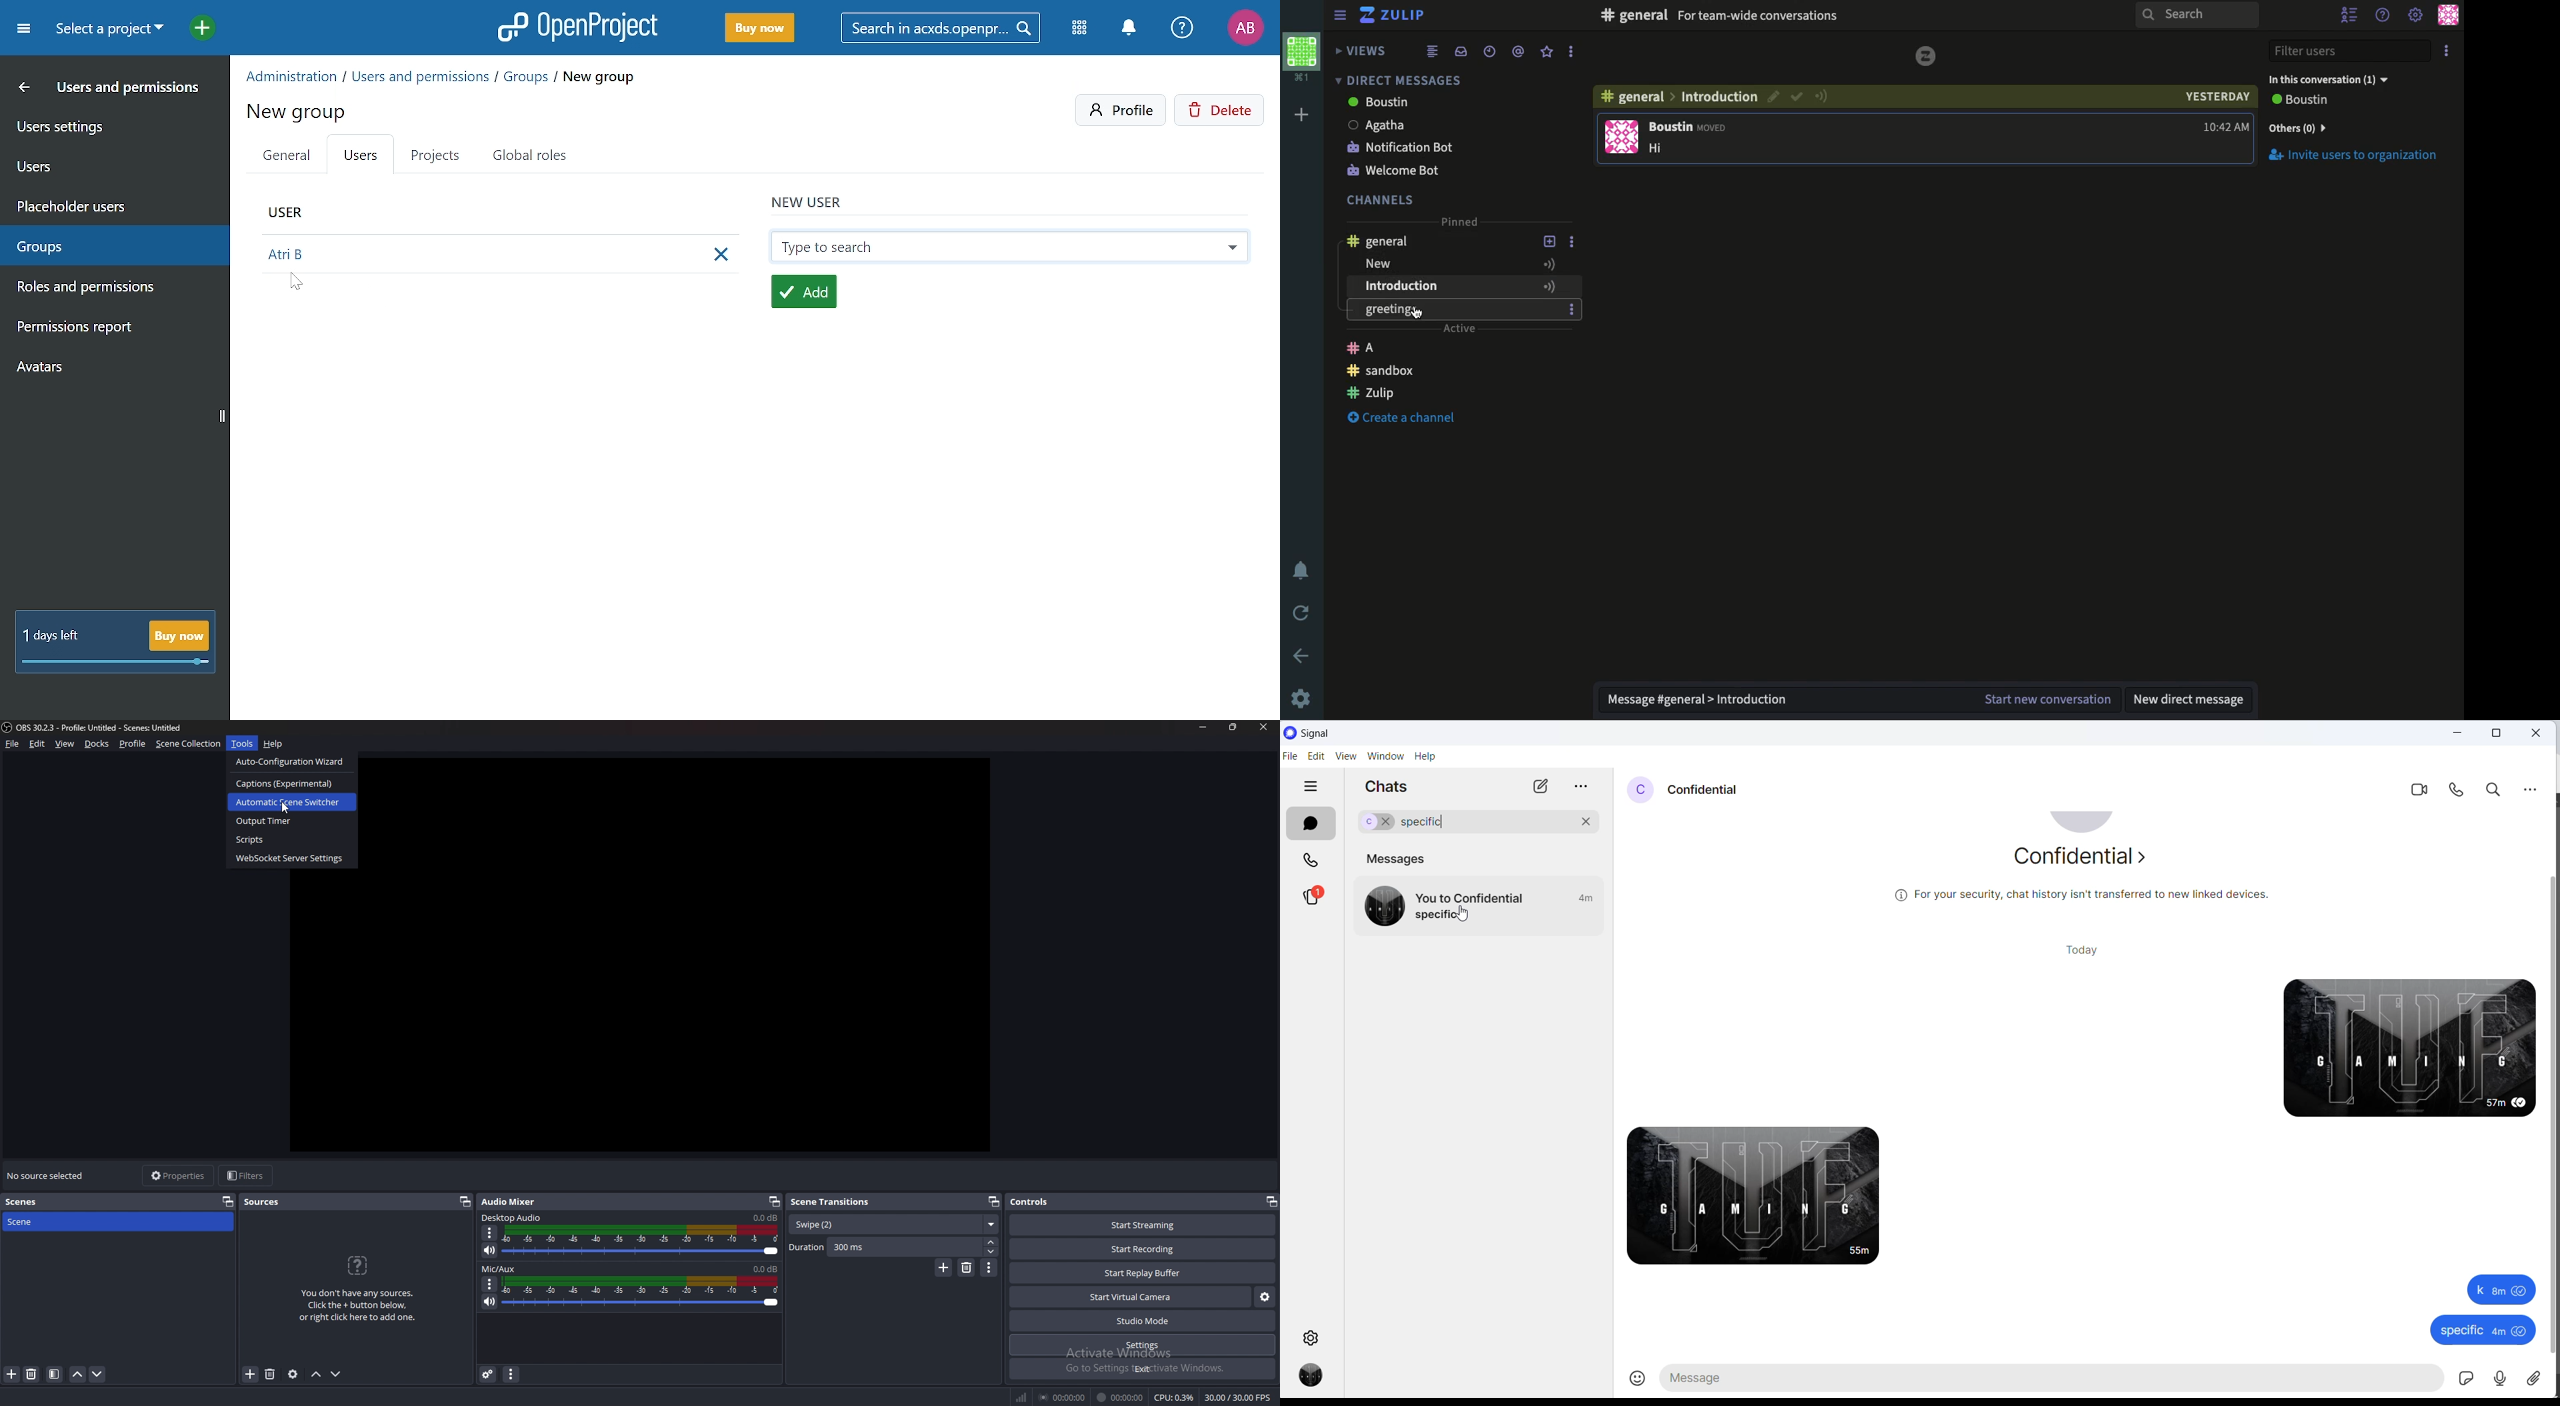  Describe the element at coordinates (490, 1250) in the screenshot. I see `mute` at that location.